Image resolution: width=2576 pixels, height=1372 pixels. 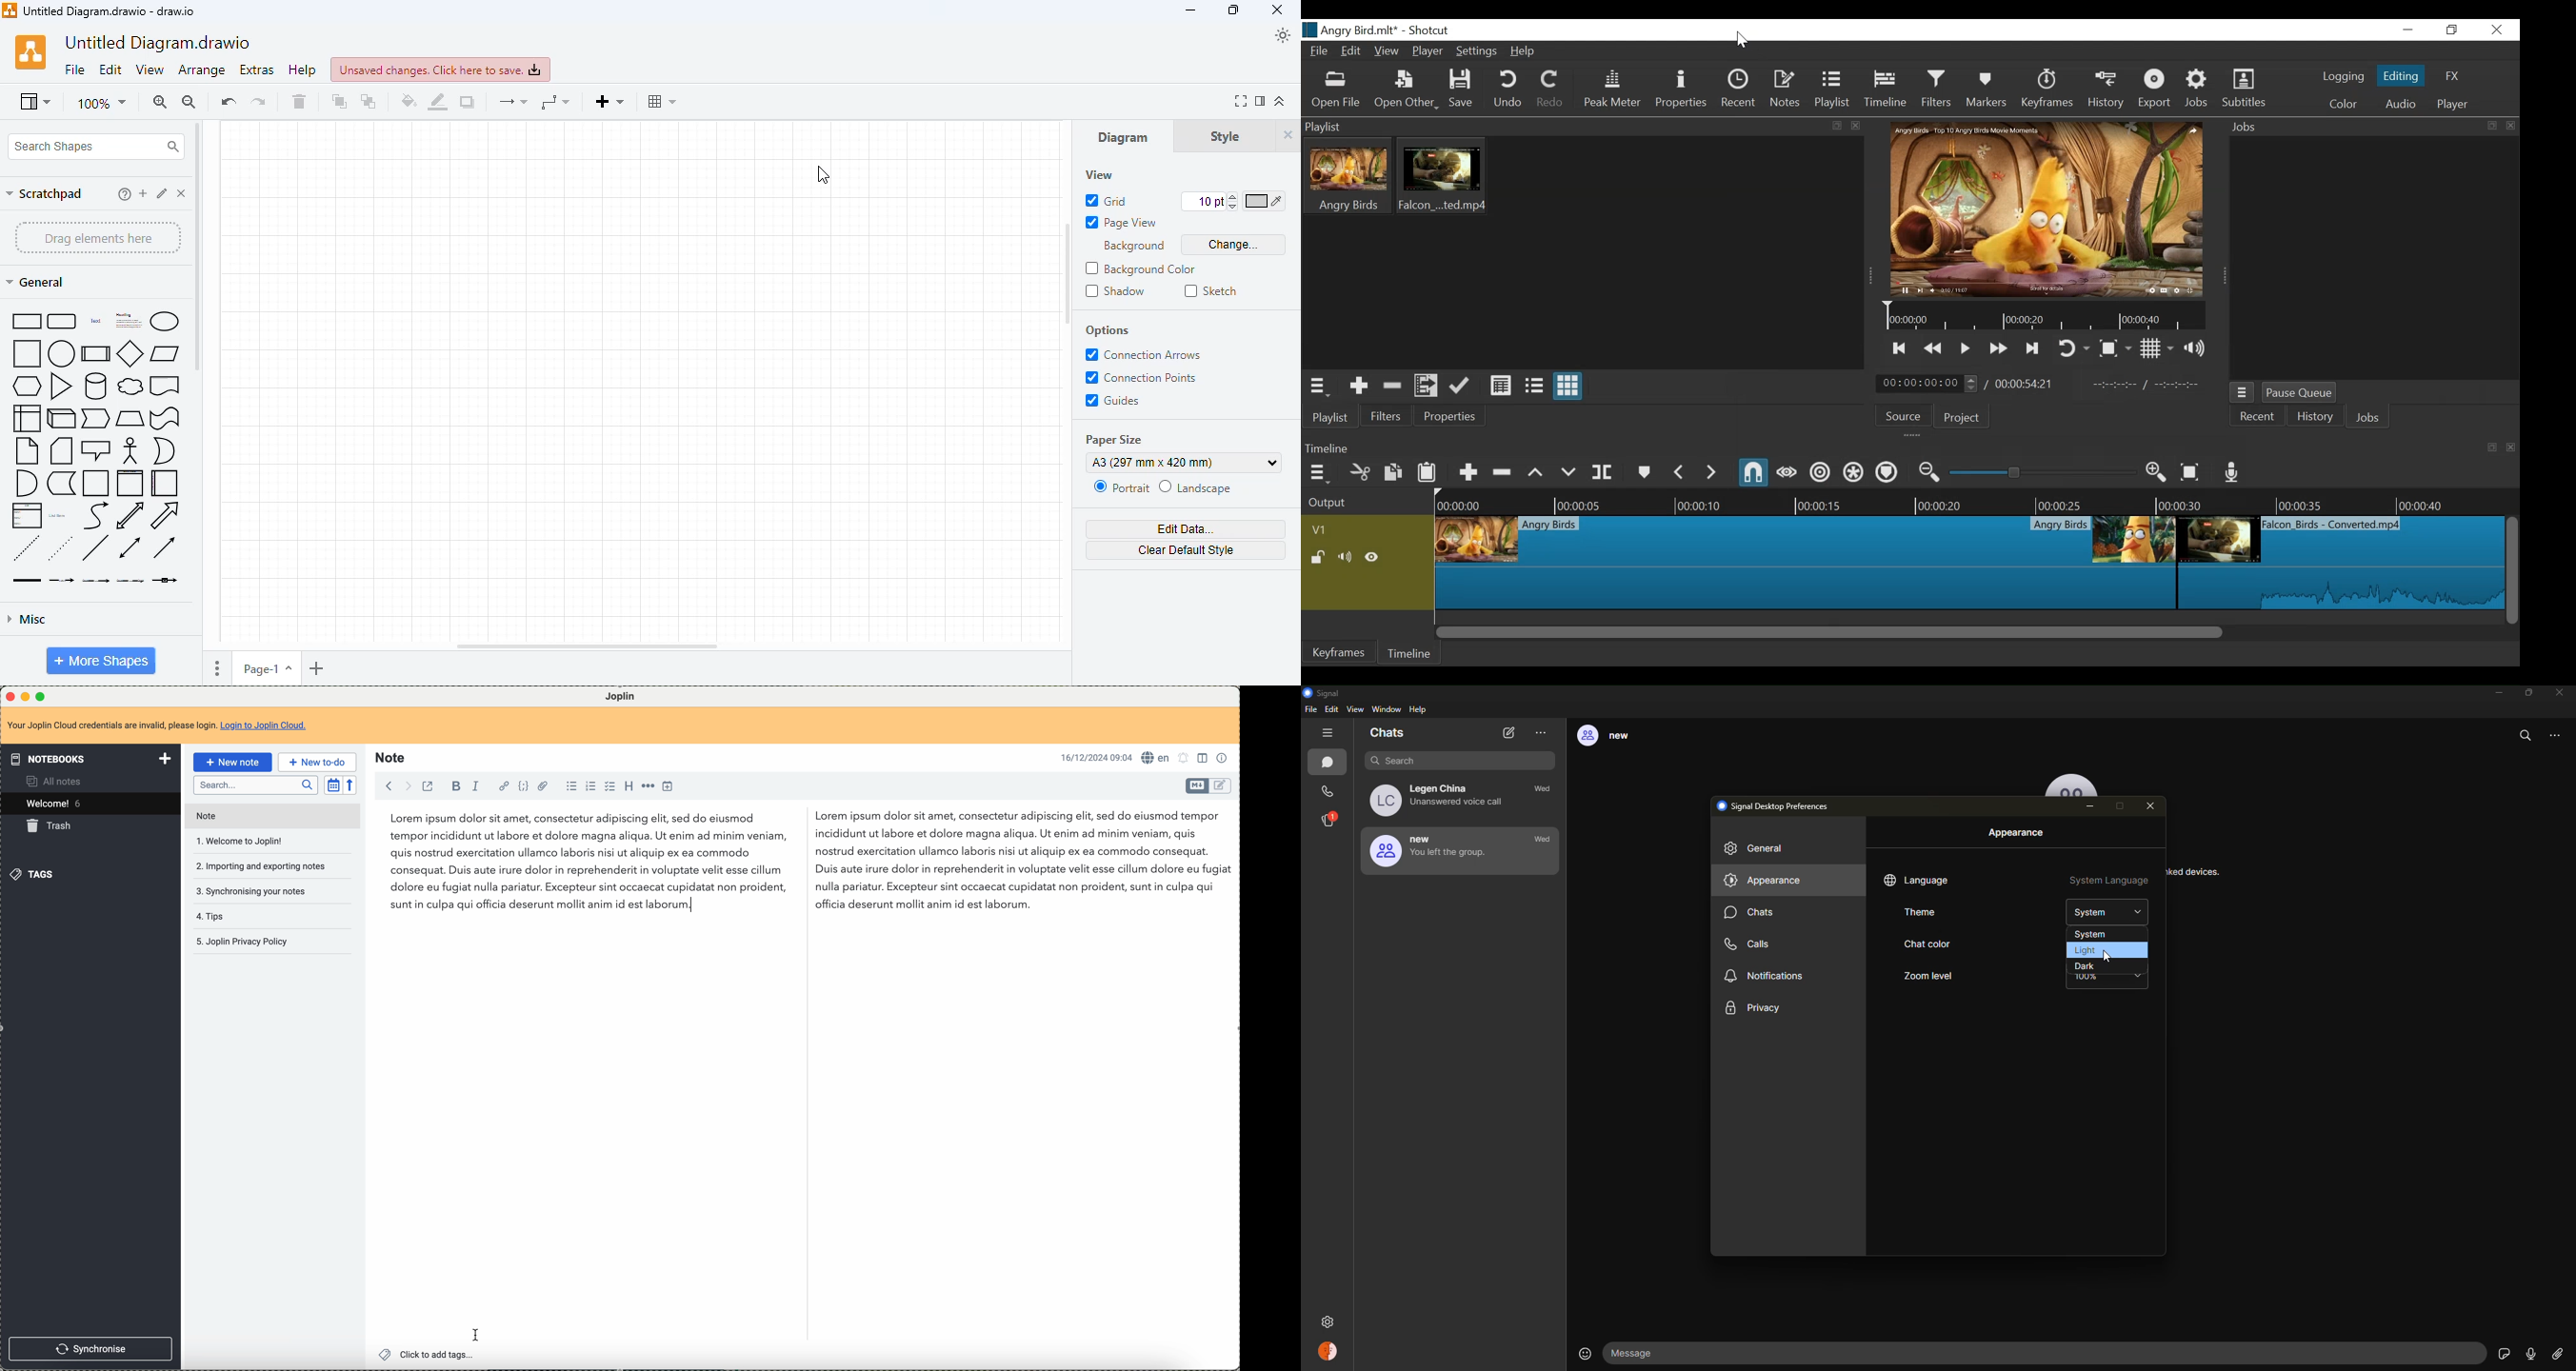 I want to click on close, so click(x=1277, y=10).